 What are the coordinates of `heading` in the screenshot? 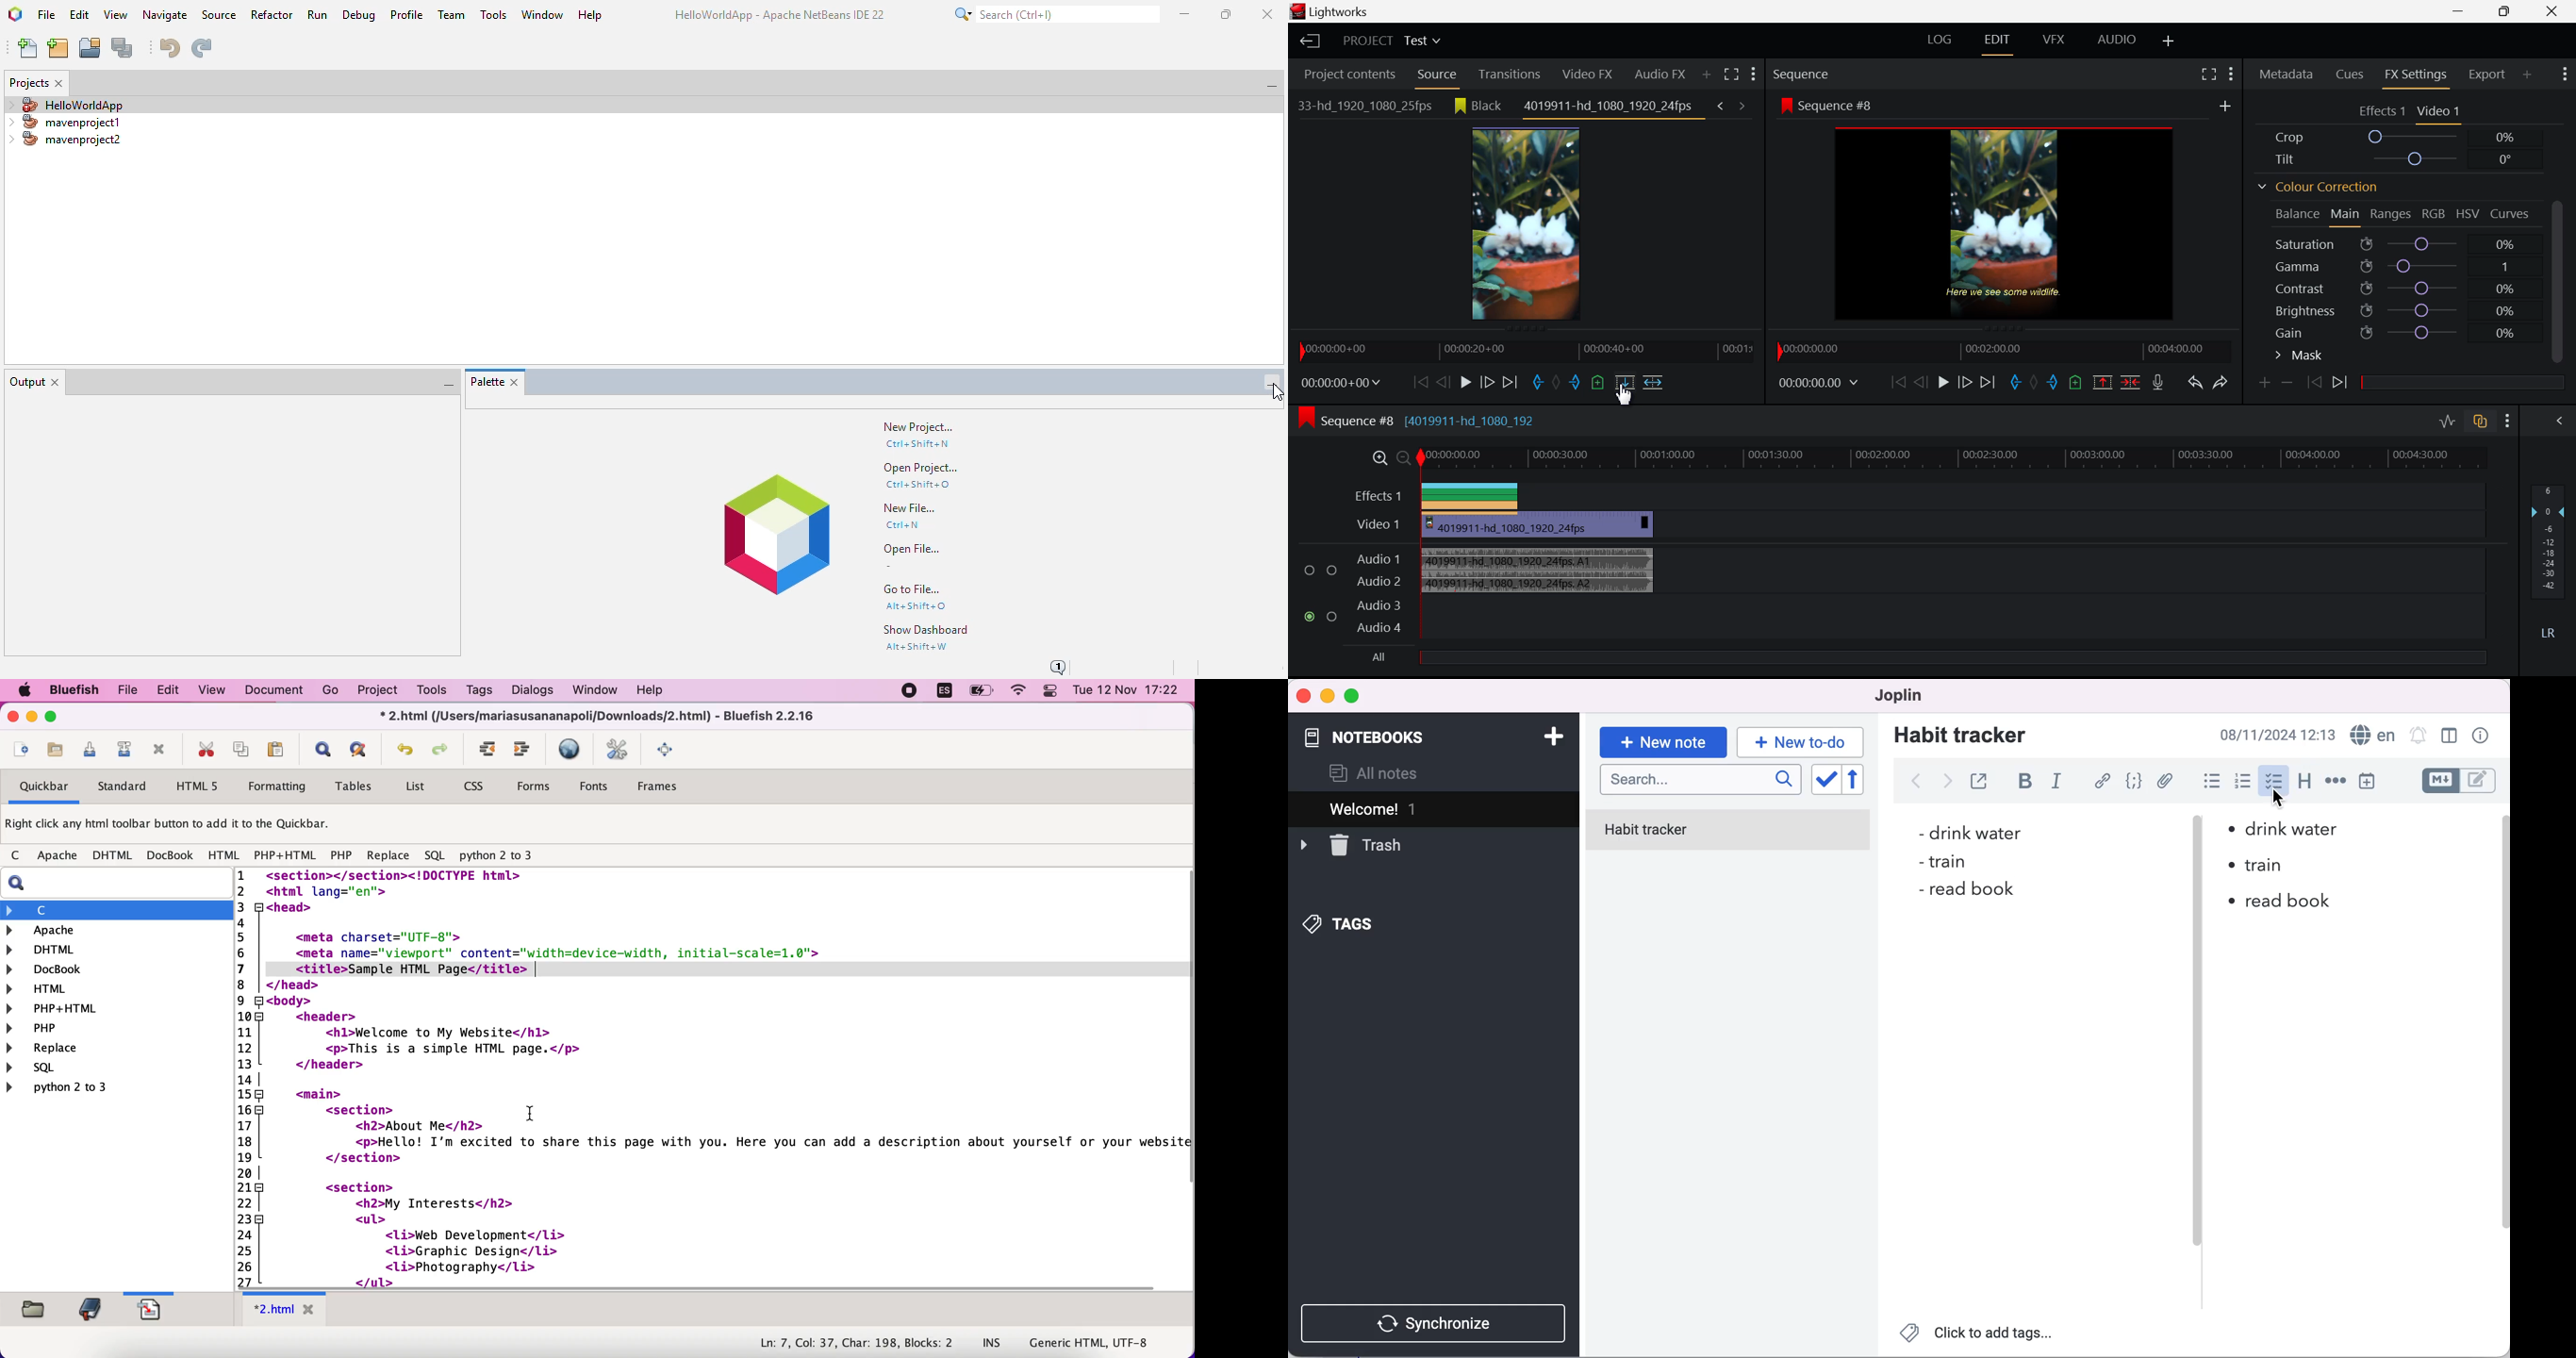 It's located at (2306, 782).